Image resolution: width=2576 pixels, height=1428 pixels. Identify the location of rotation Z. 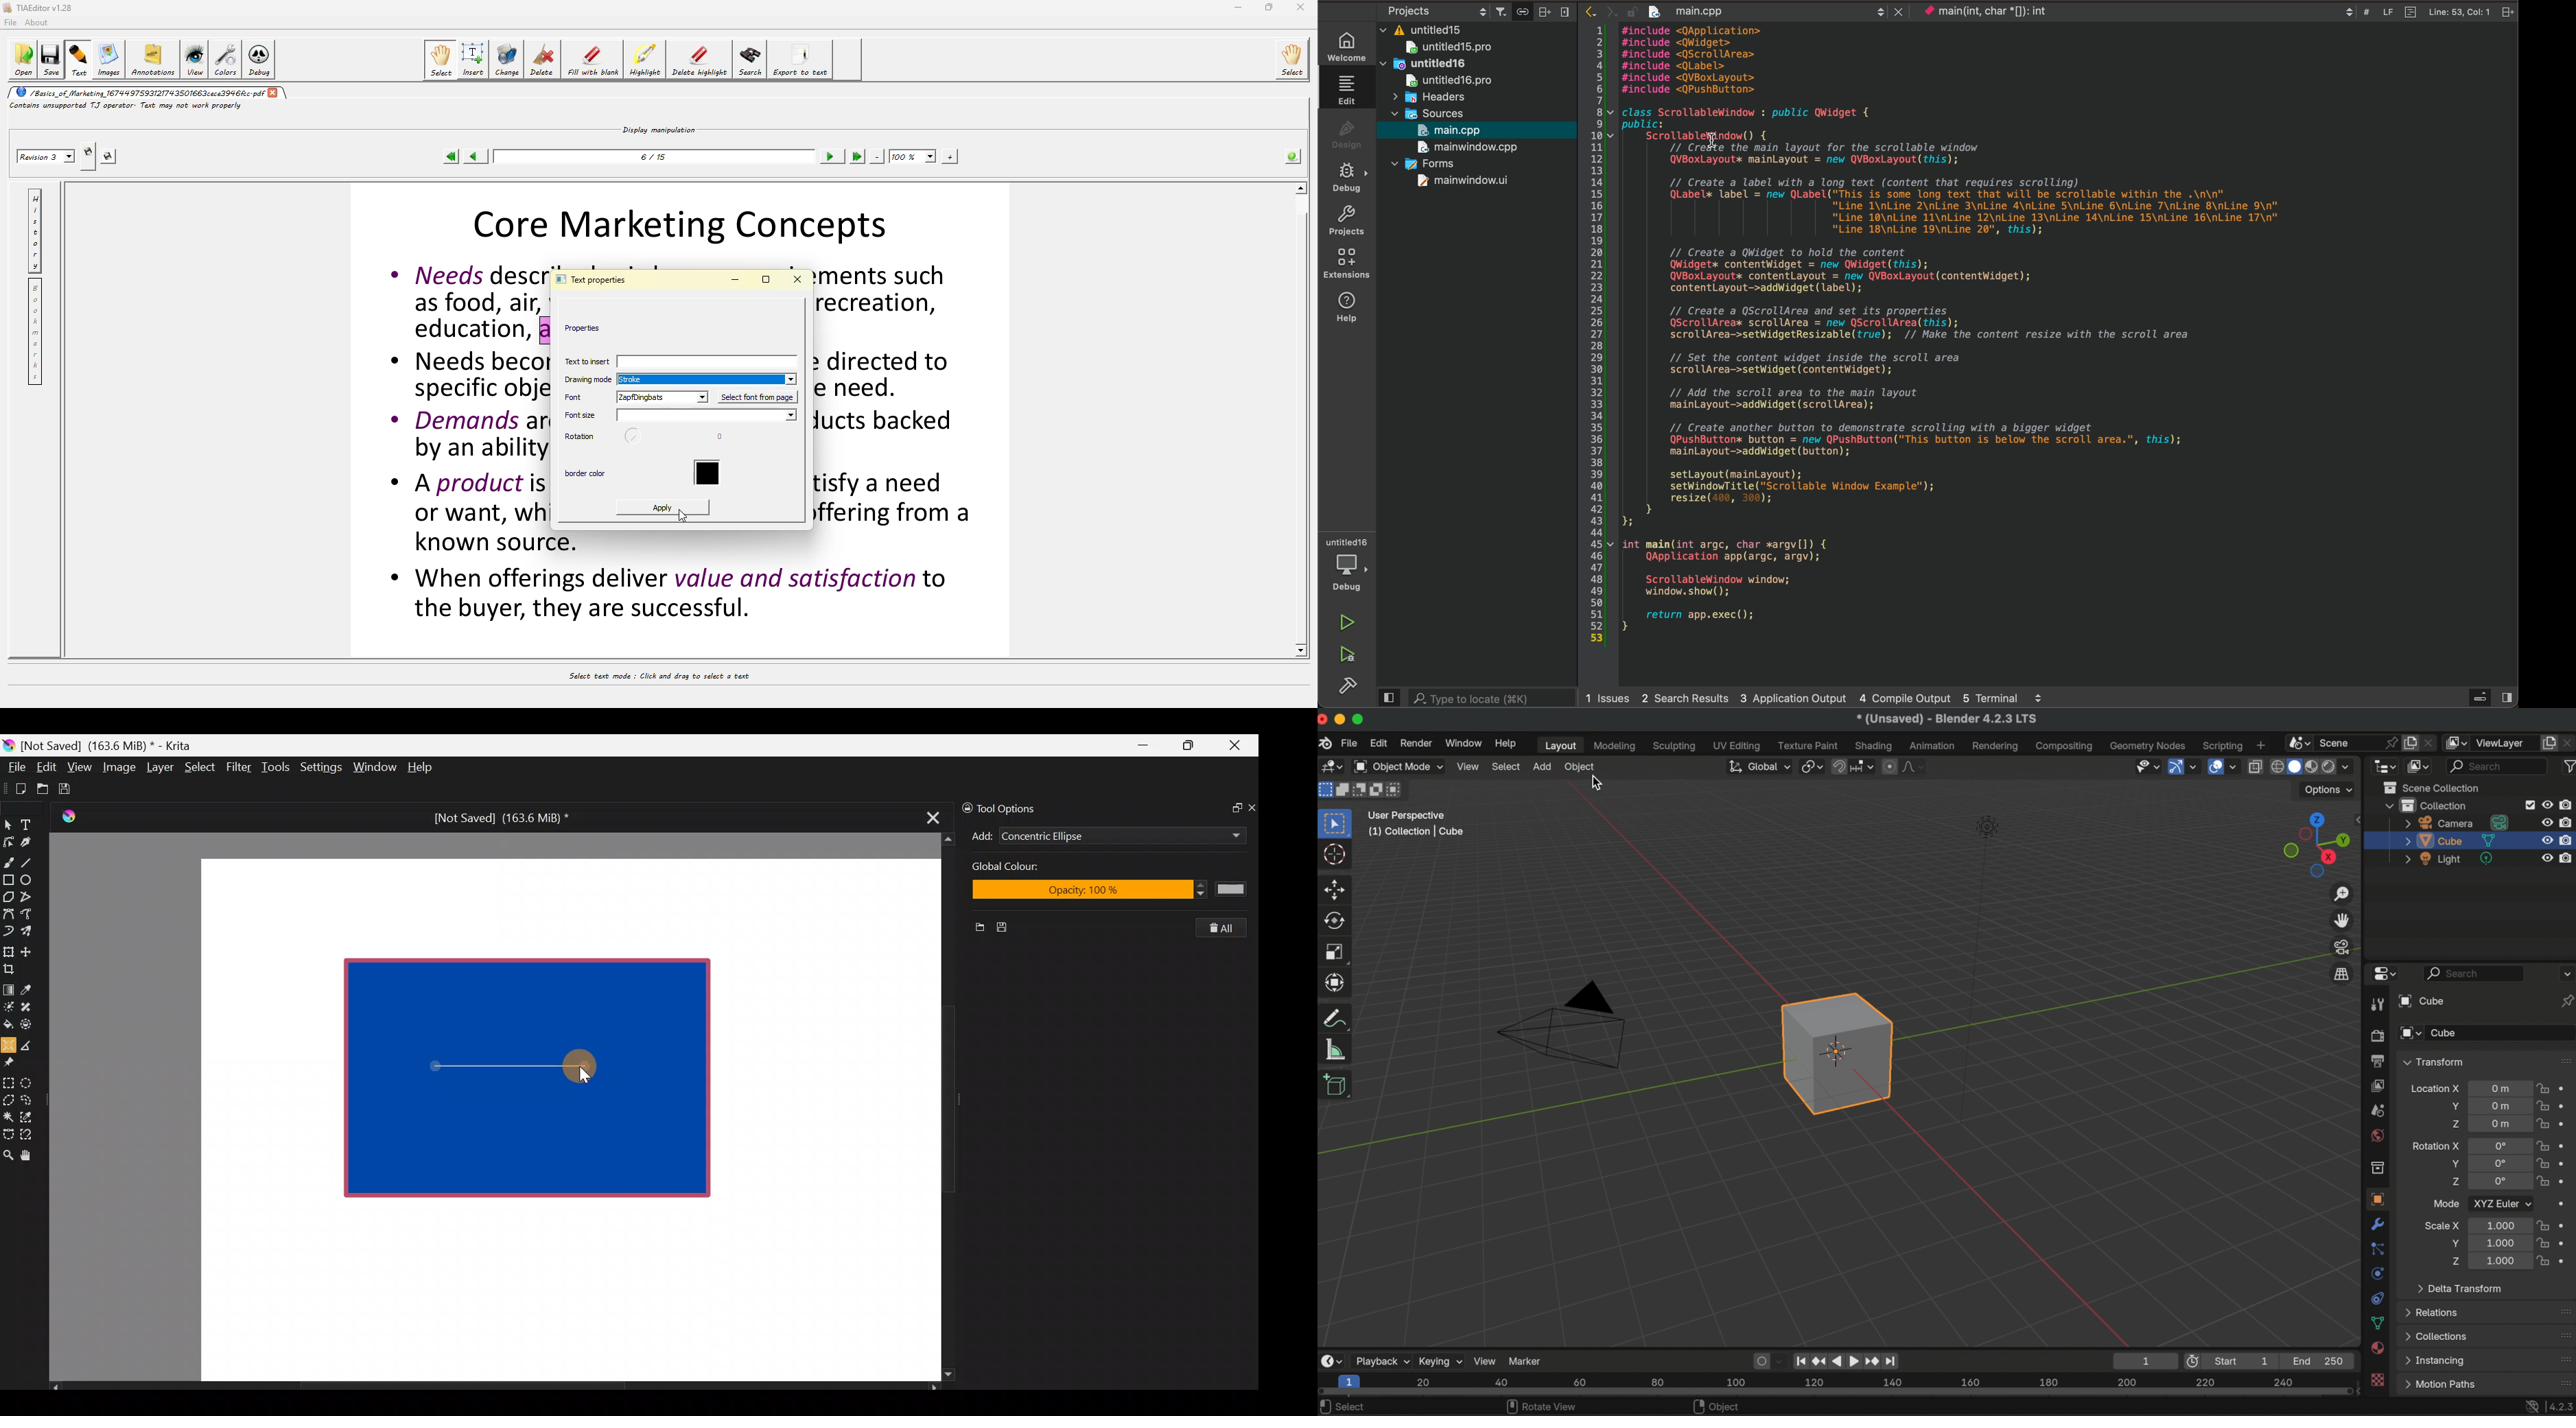
(2455, 1183).